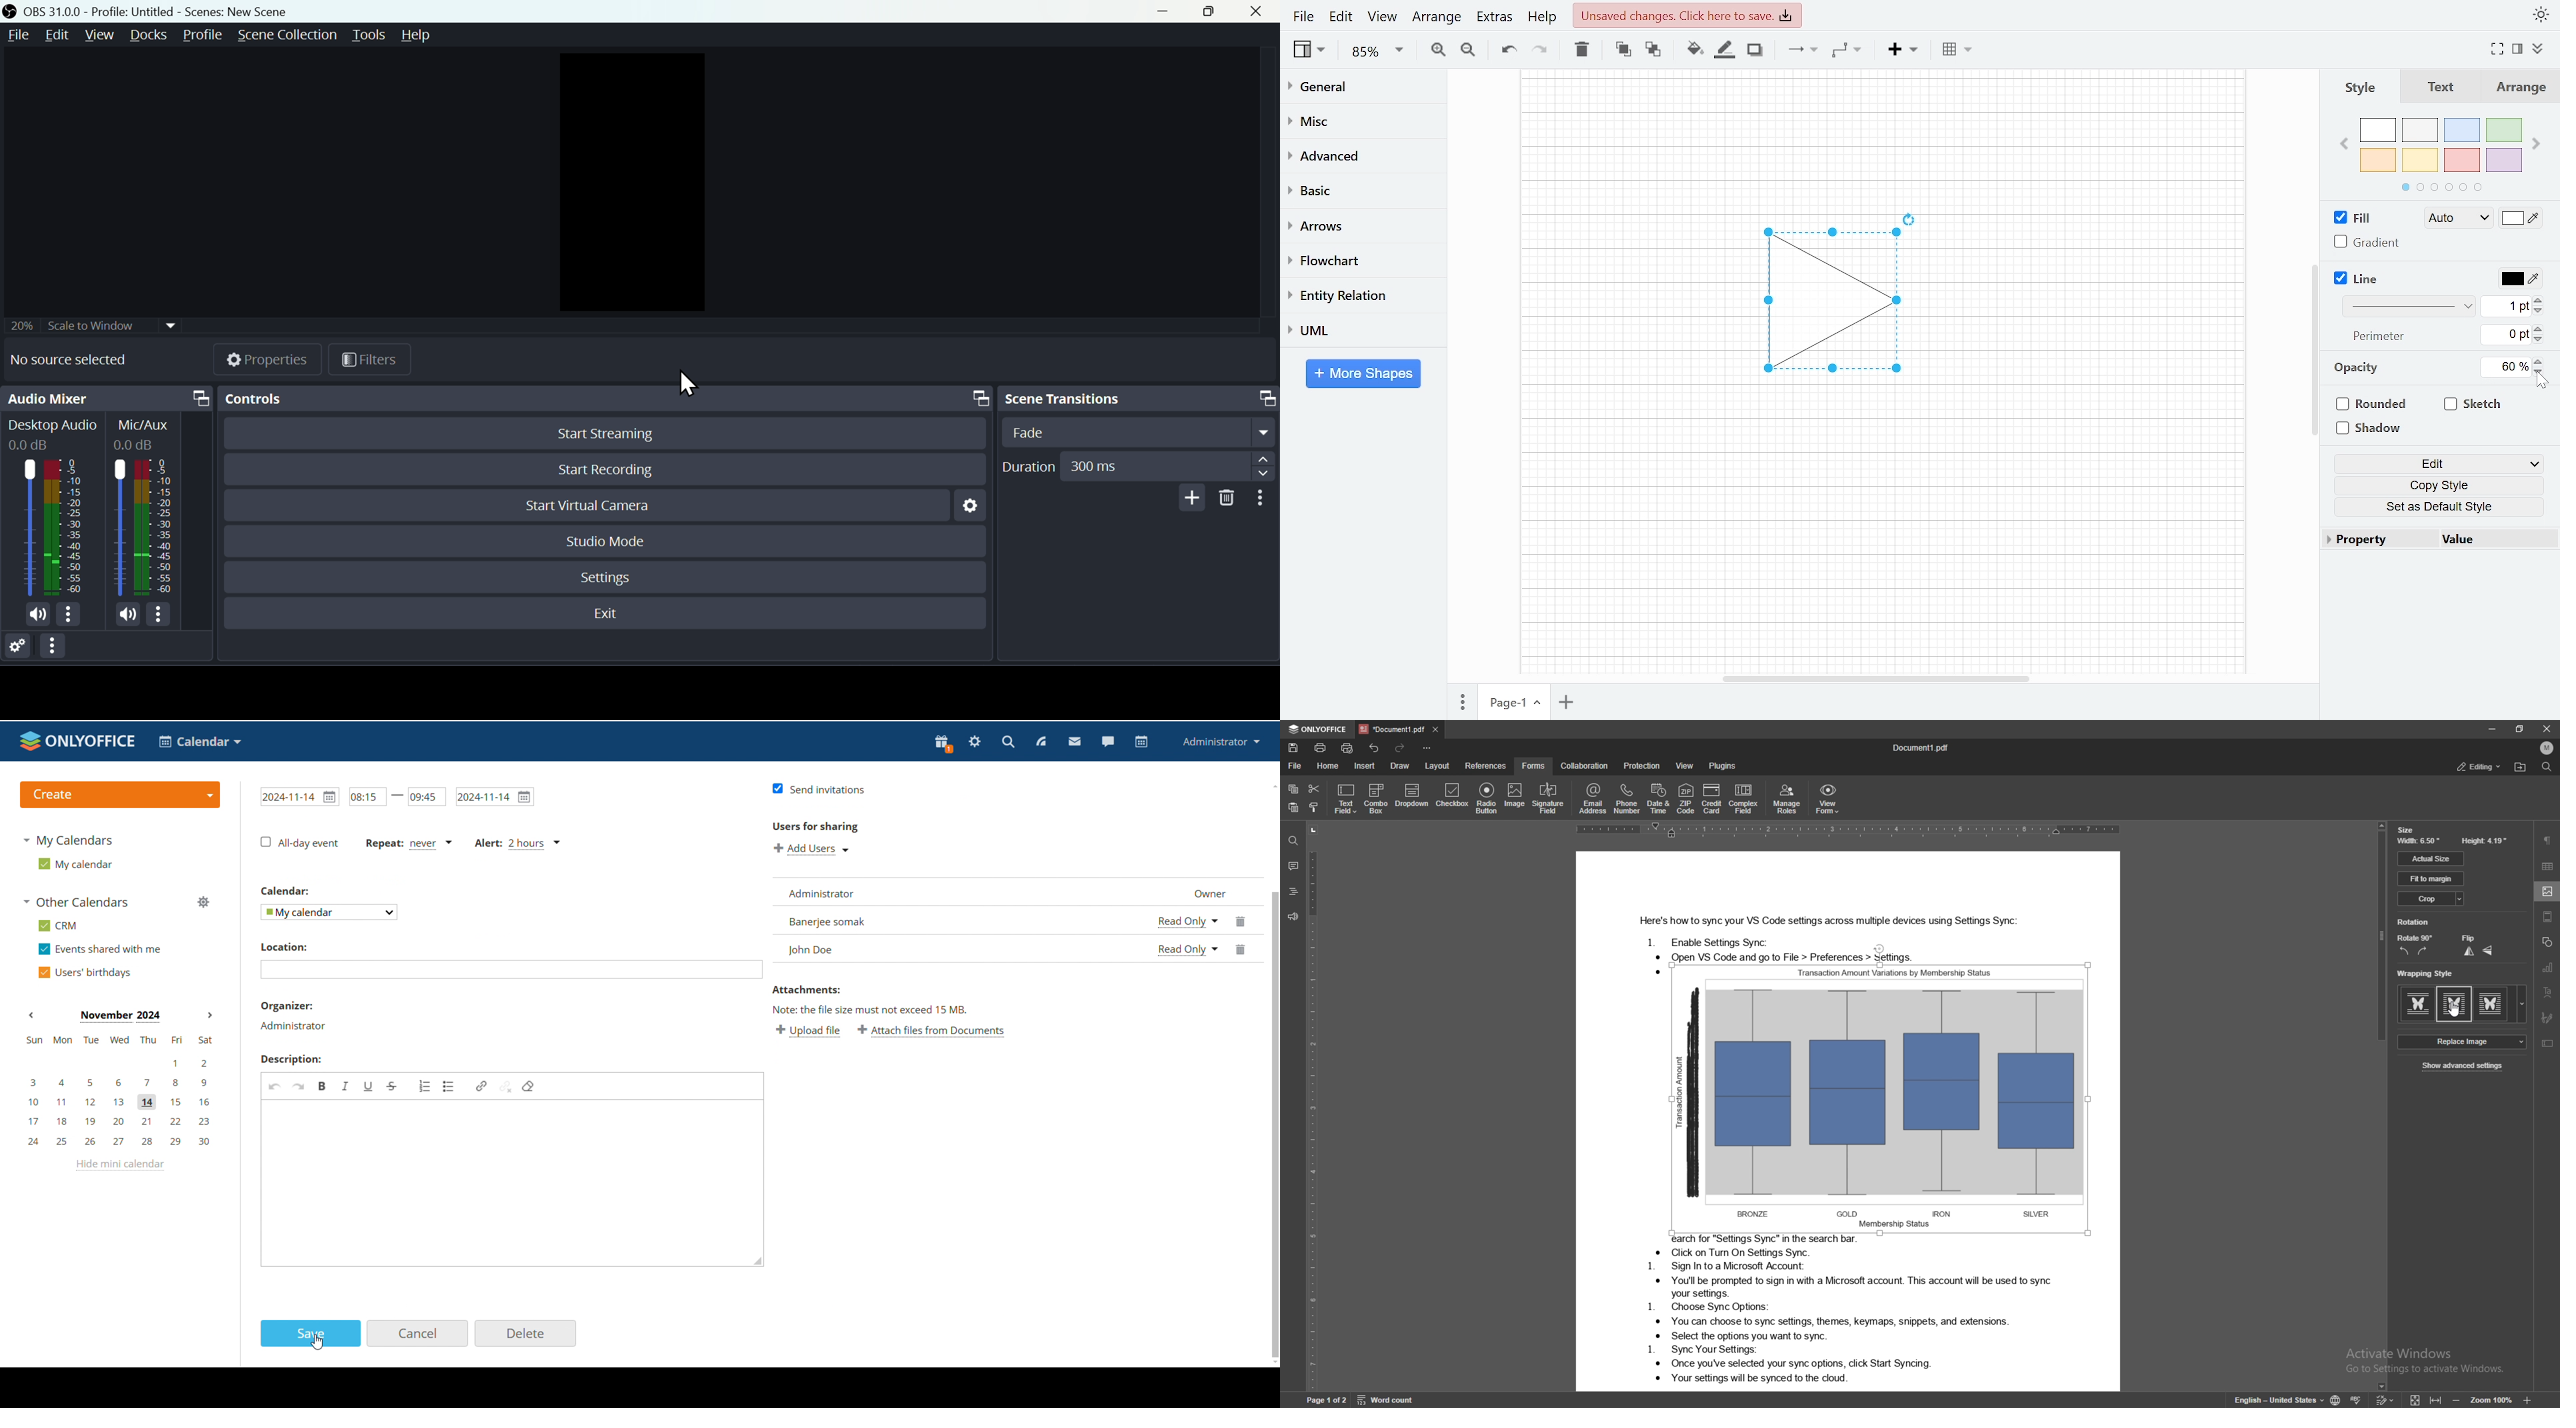 The height and width of the screenshot is (1428, 2576). Describe the element at coordinates (107, 400) in the screenshot. I see `Audio mixer` at that location.